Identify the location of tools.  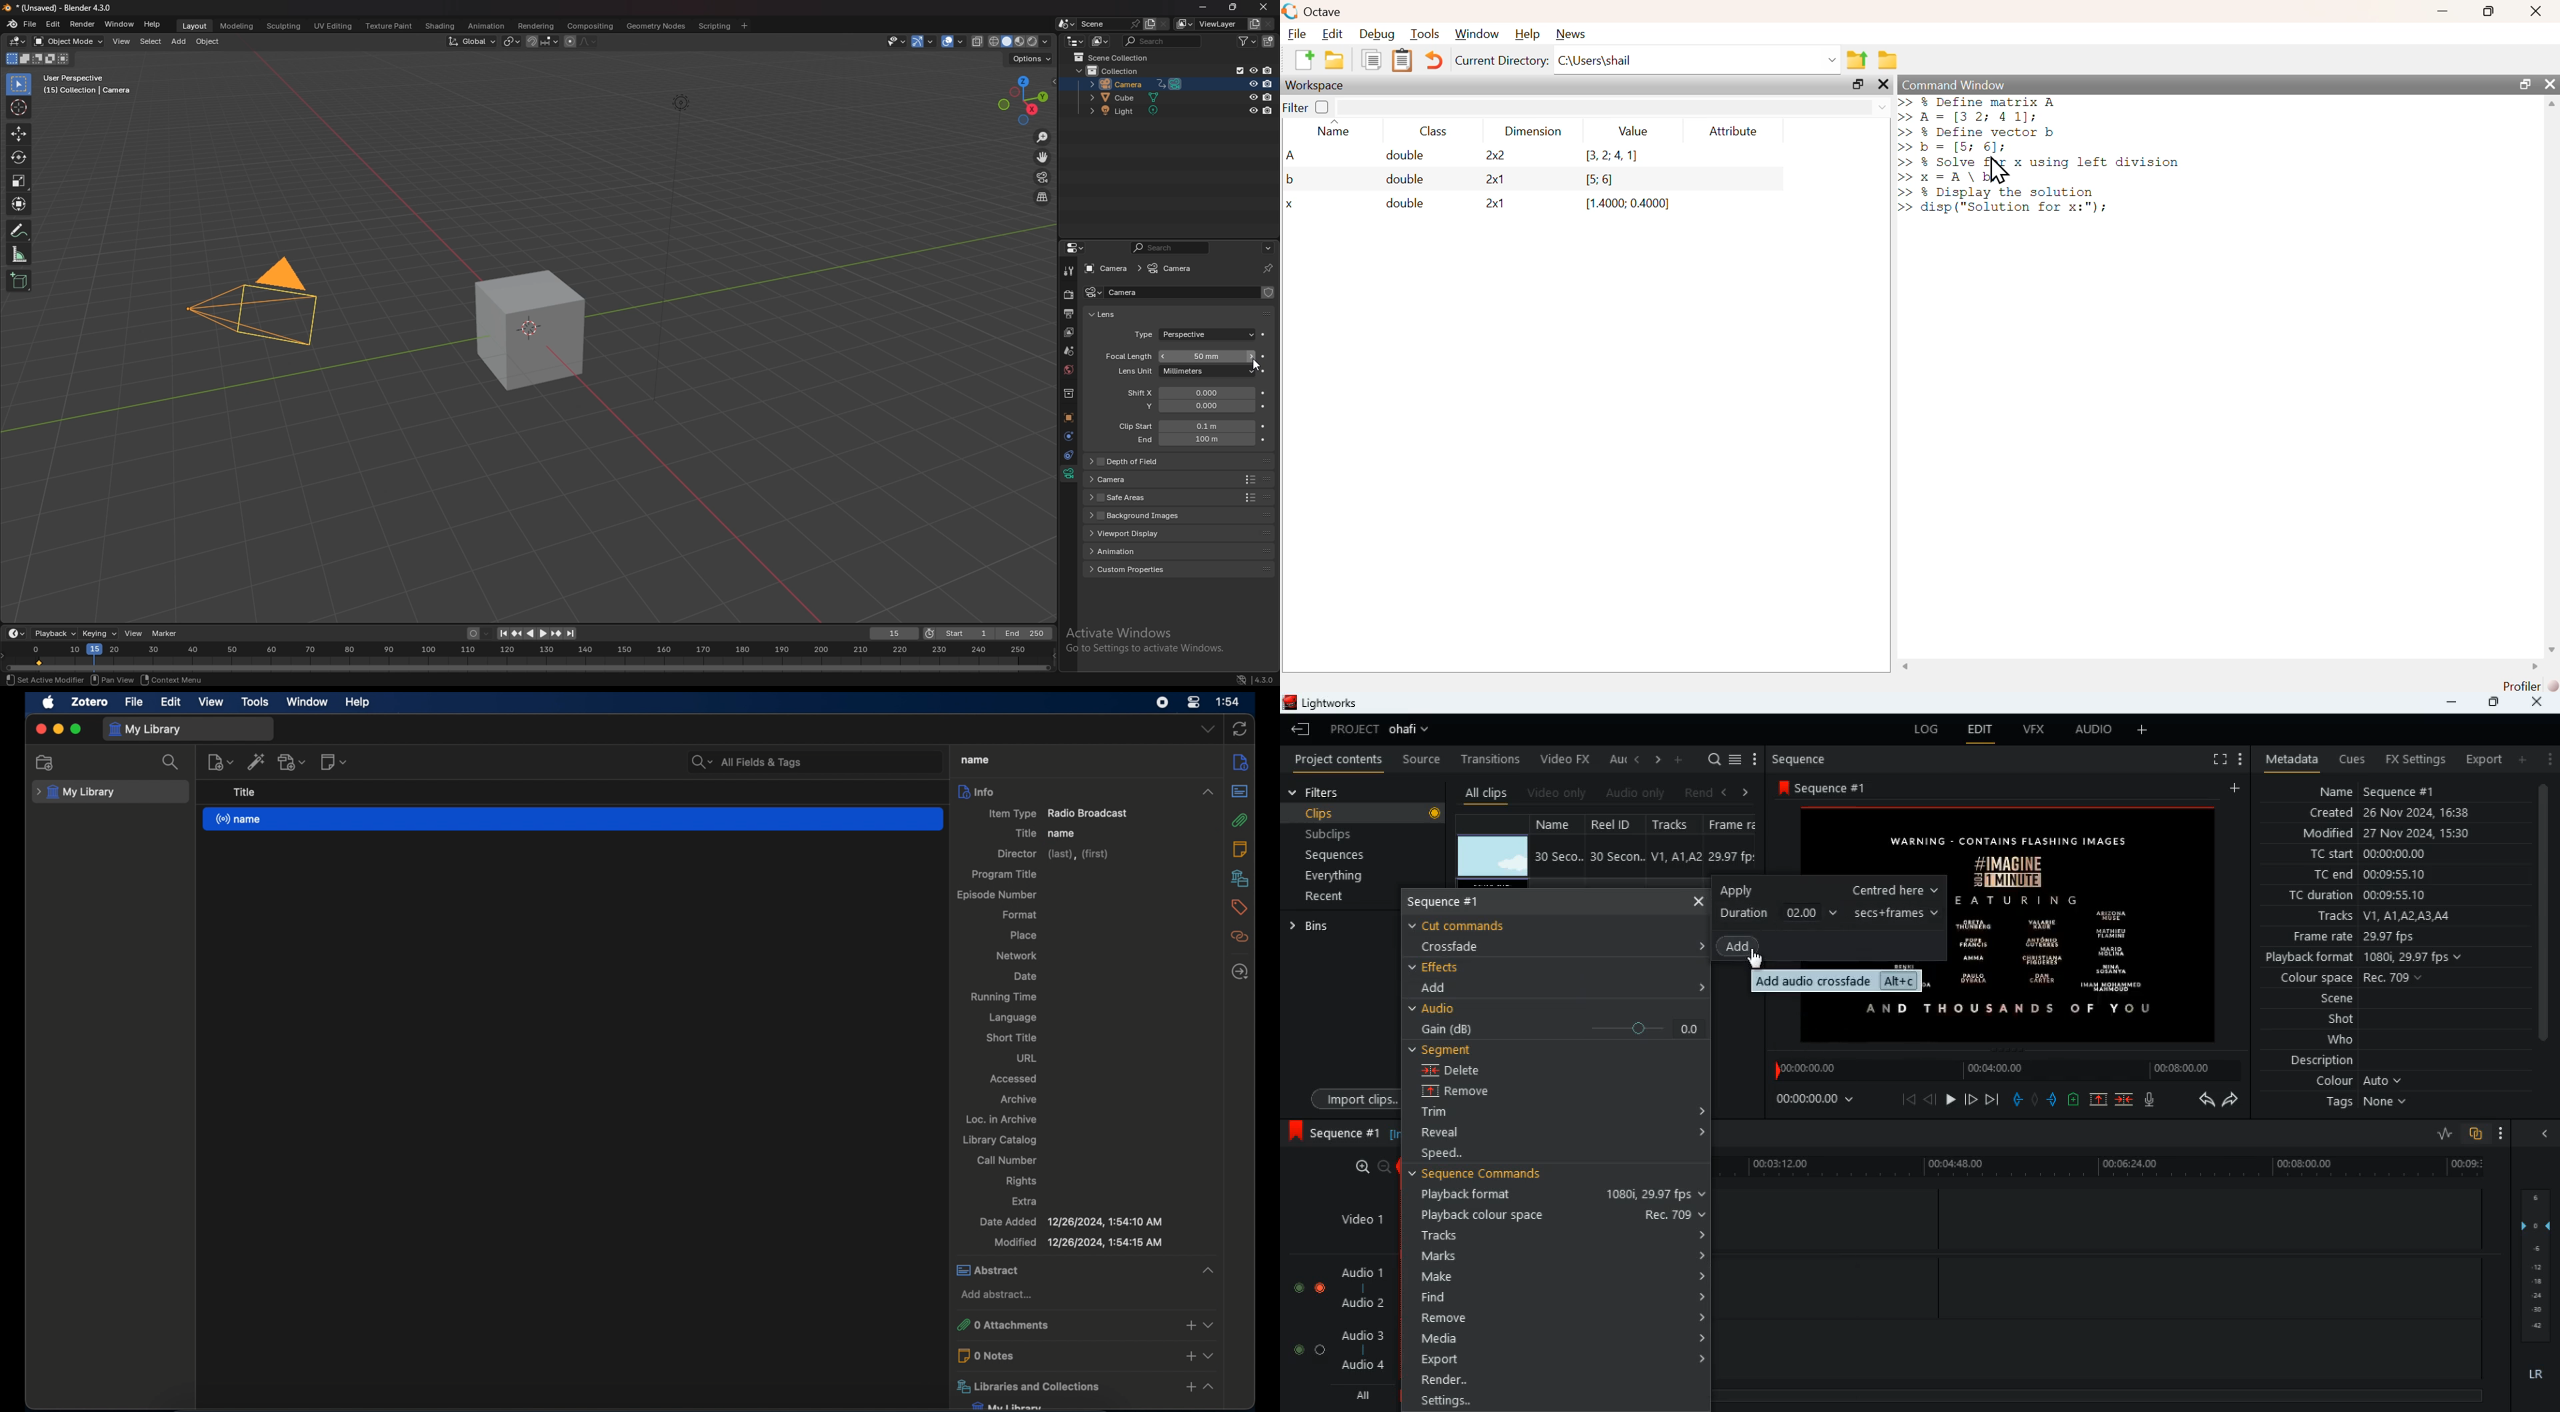
(256, 701).